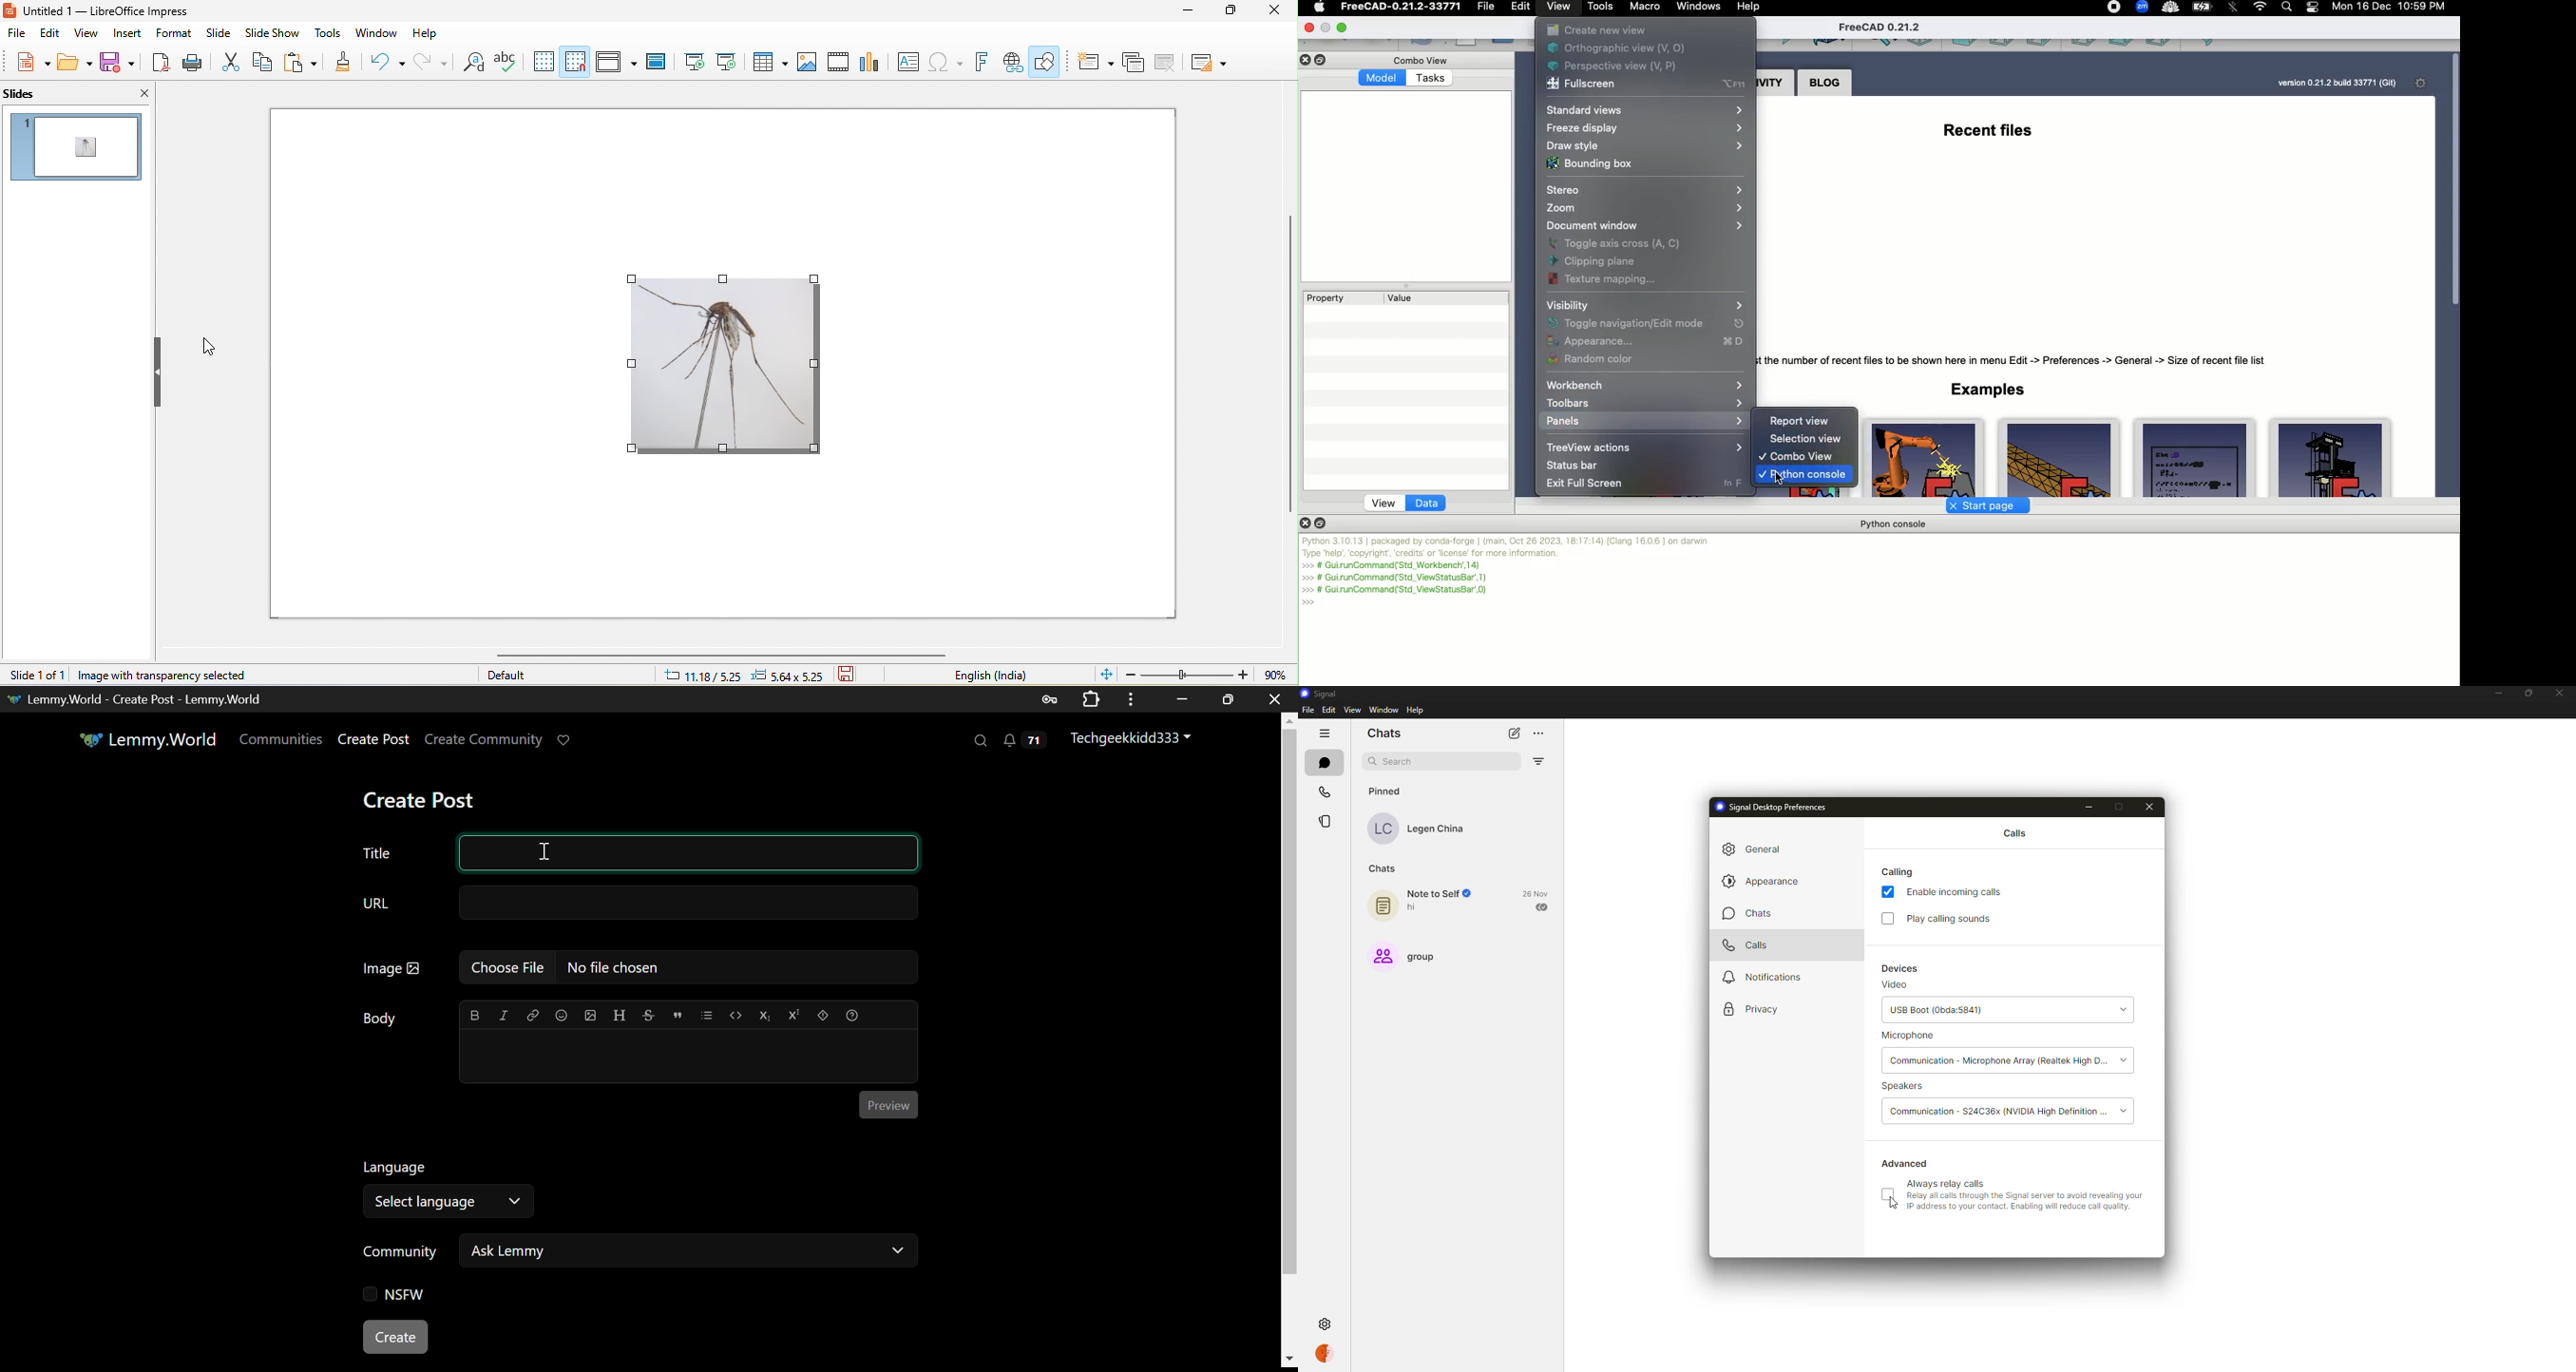 The image size is (2576, 1372). Describe the element at coordinates (2203, 7) in the screenshot. I see `Charge` at that location.